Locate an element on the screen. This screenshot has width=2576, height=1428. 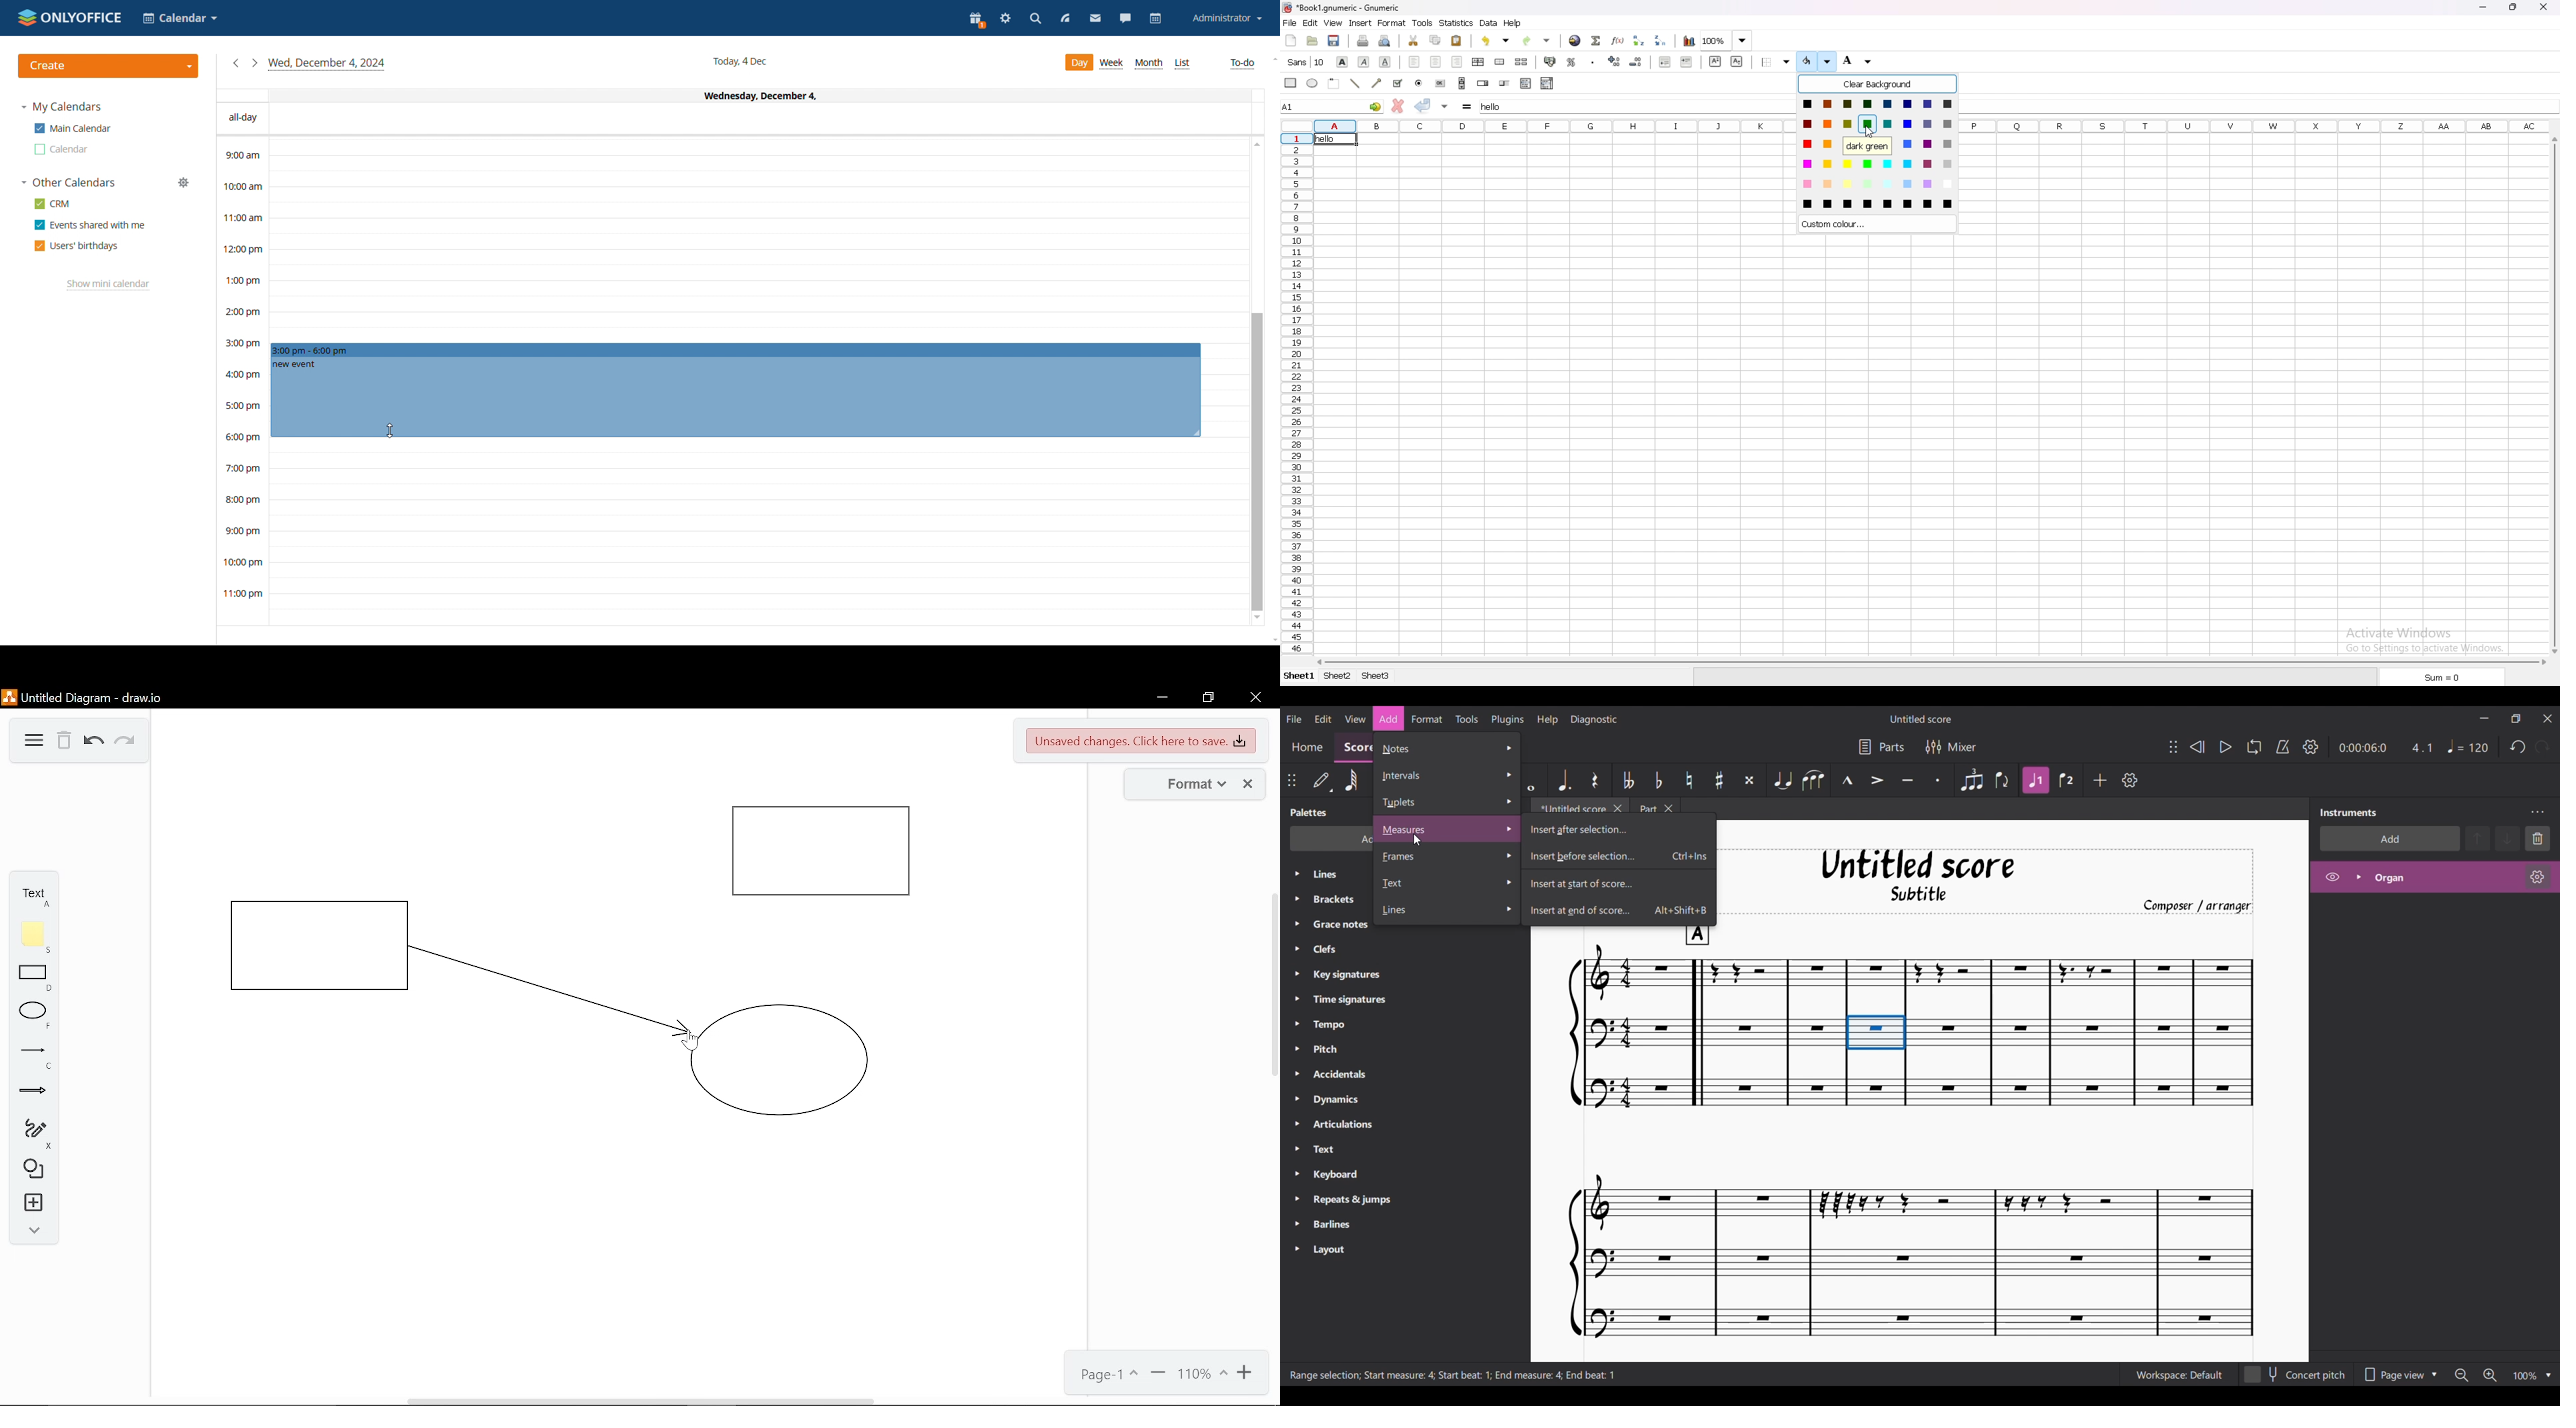
Redo is located at coordinates (123, 741).